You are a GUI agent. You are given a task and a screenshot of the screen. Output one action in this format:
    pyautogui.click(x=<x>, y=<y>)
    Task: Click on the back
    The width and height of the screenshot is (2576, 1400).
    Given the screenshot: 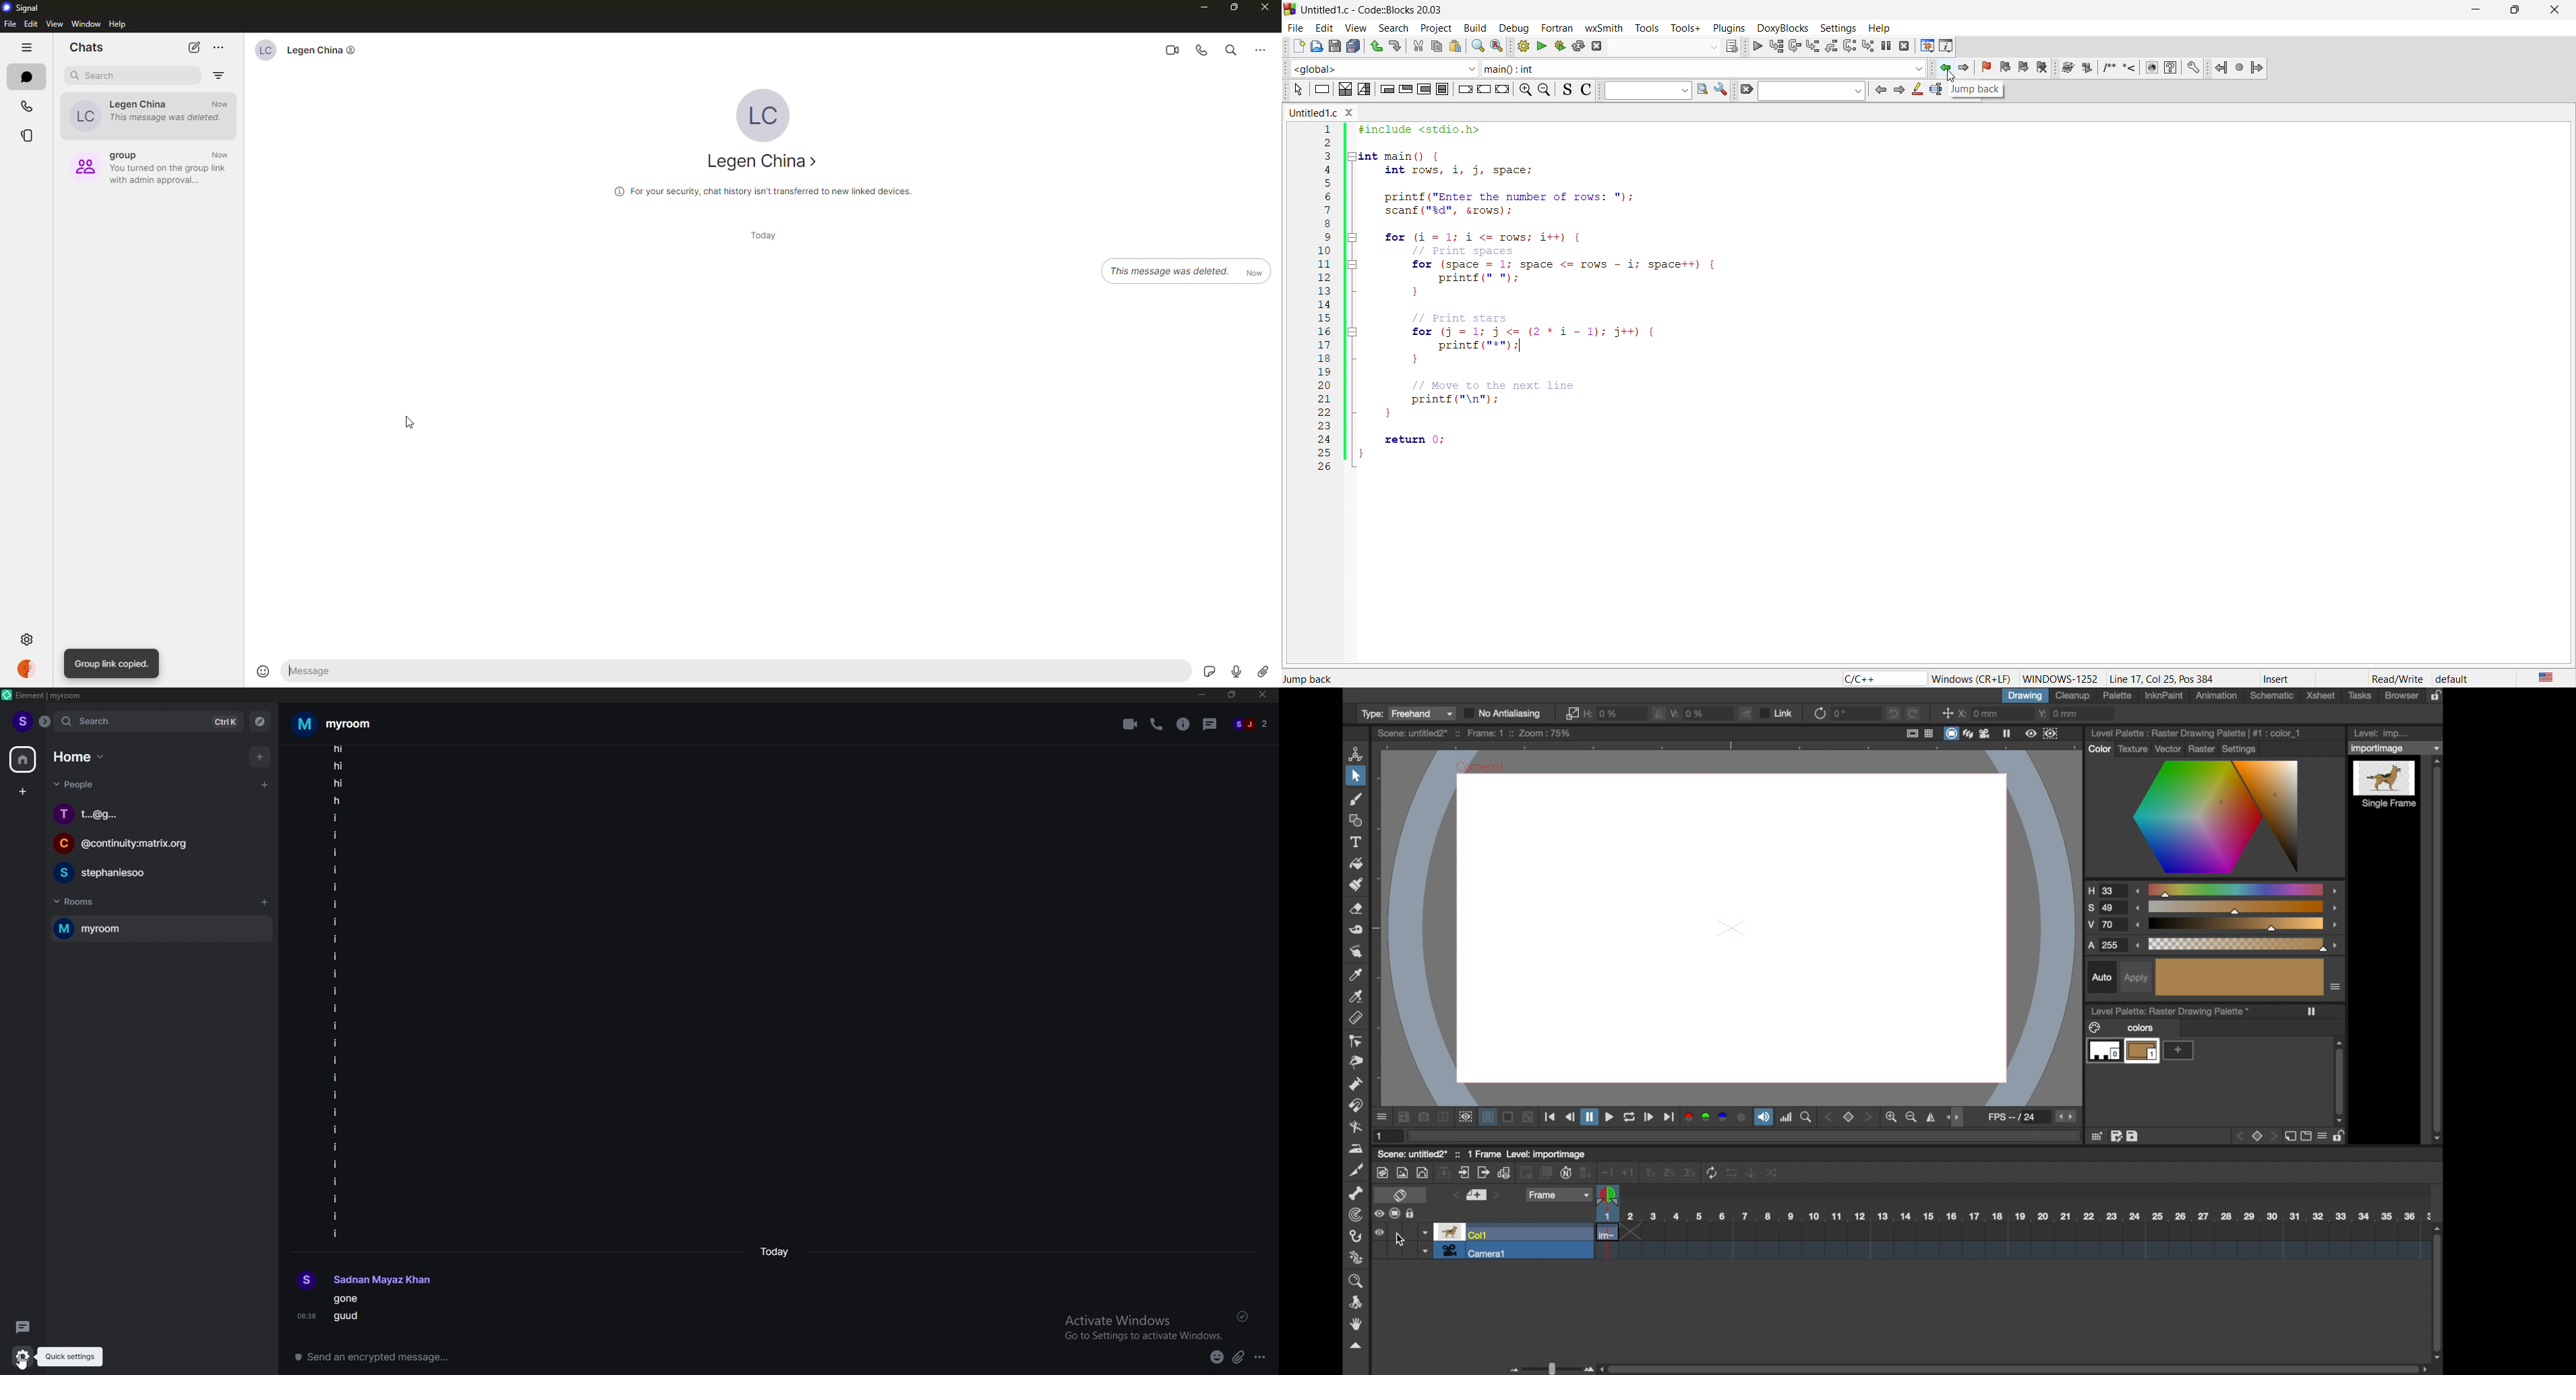 What is the action you would take?
    pyautogui.click(x=2238, y=1136)
    